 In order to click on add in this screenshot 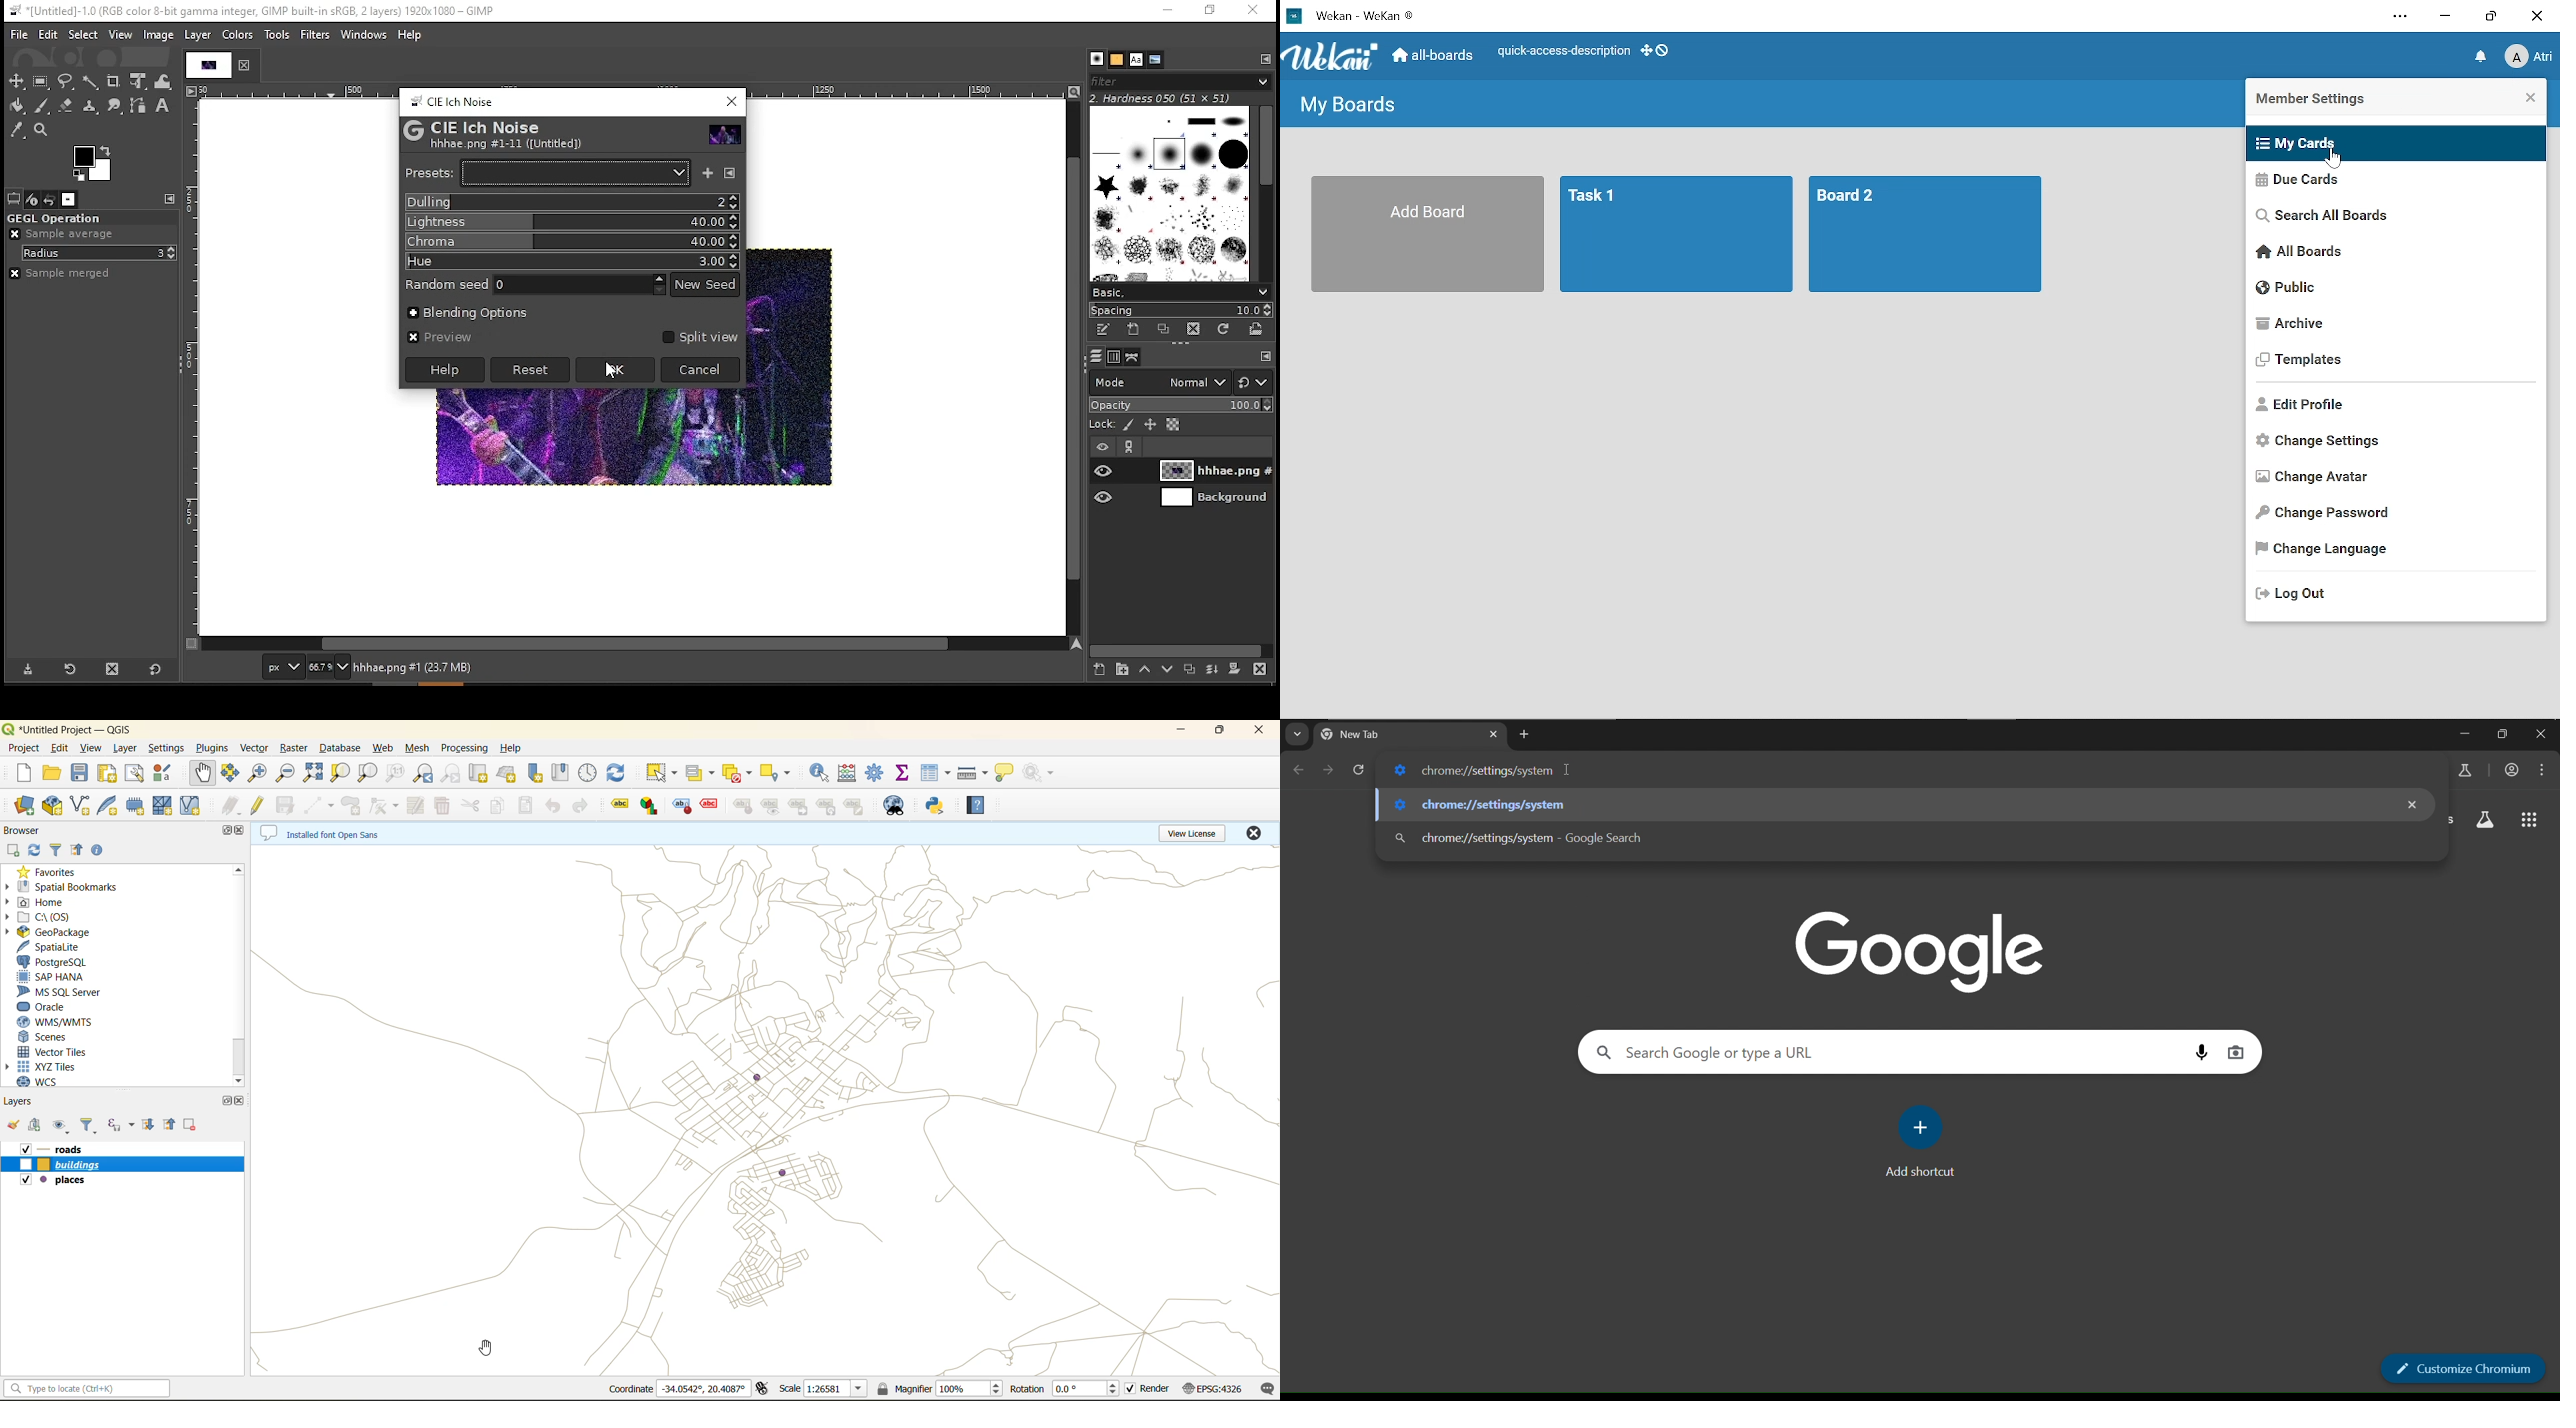, I will do `click(16, 850)`.